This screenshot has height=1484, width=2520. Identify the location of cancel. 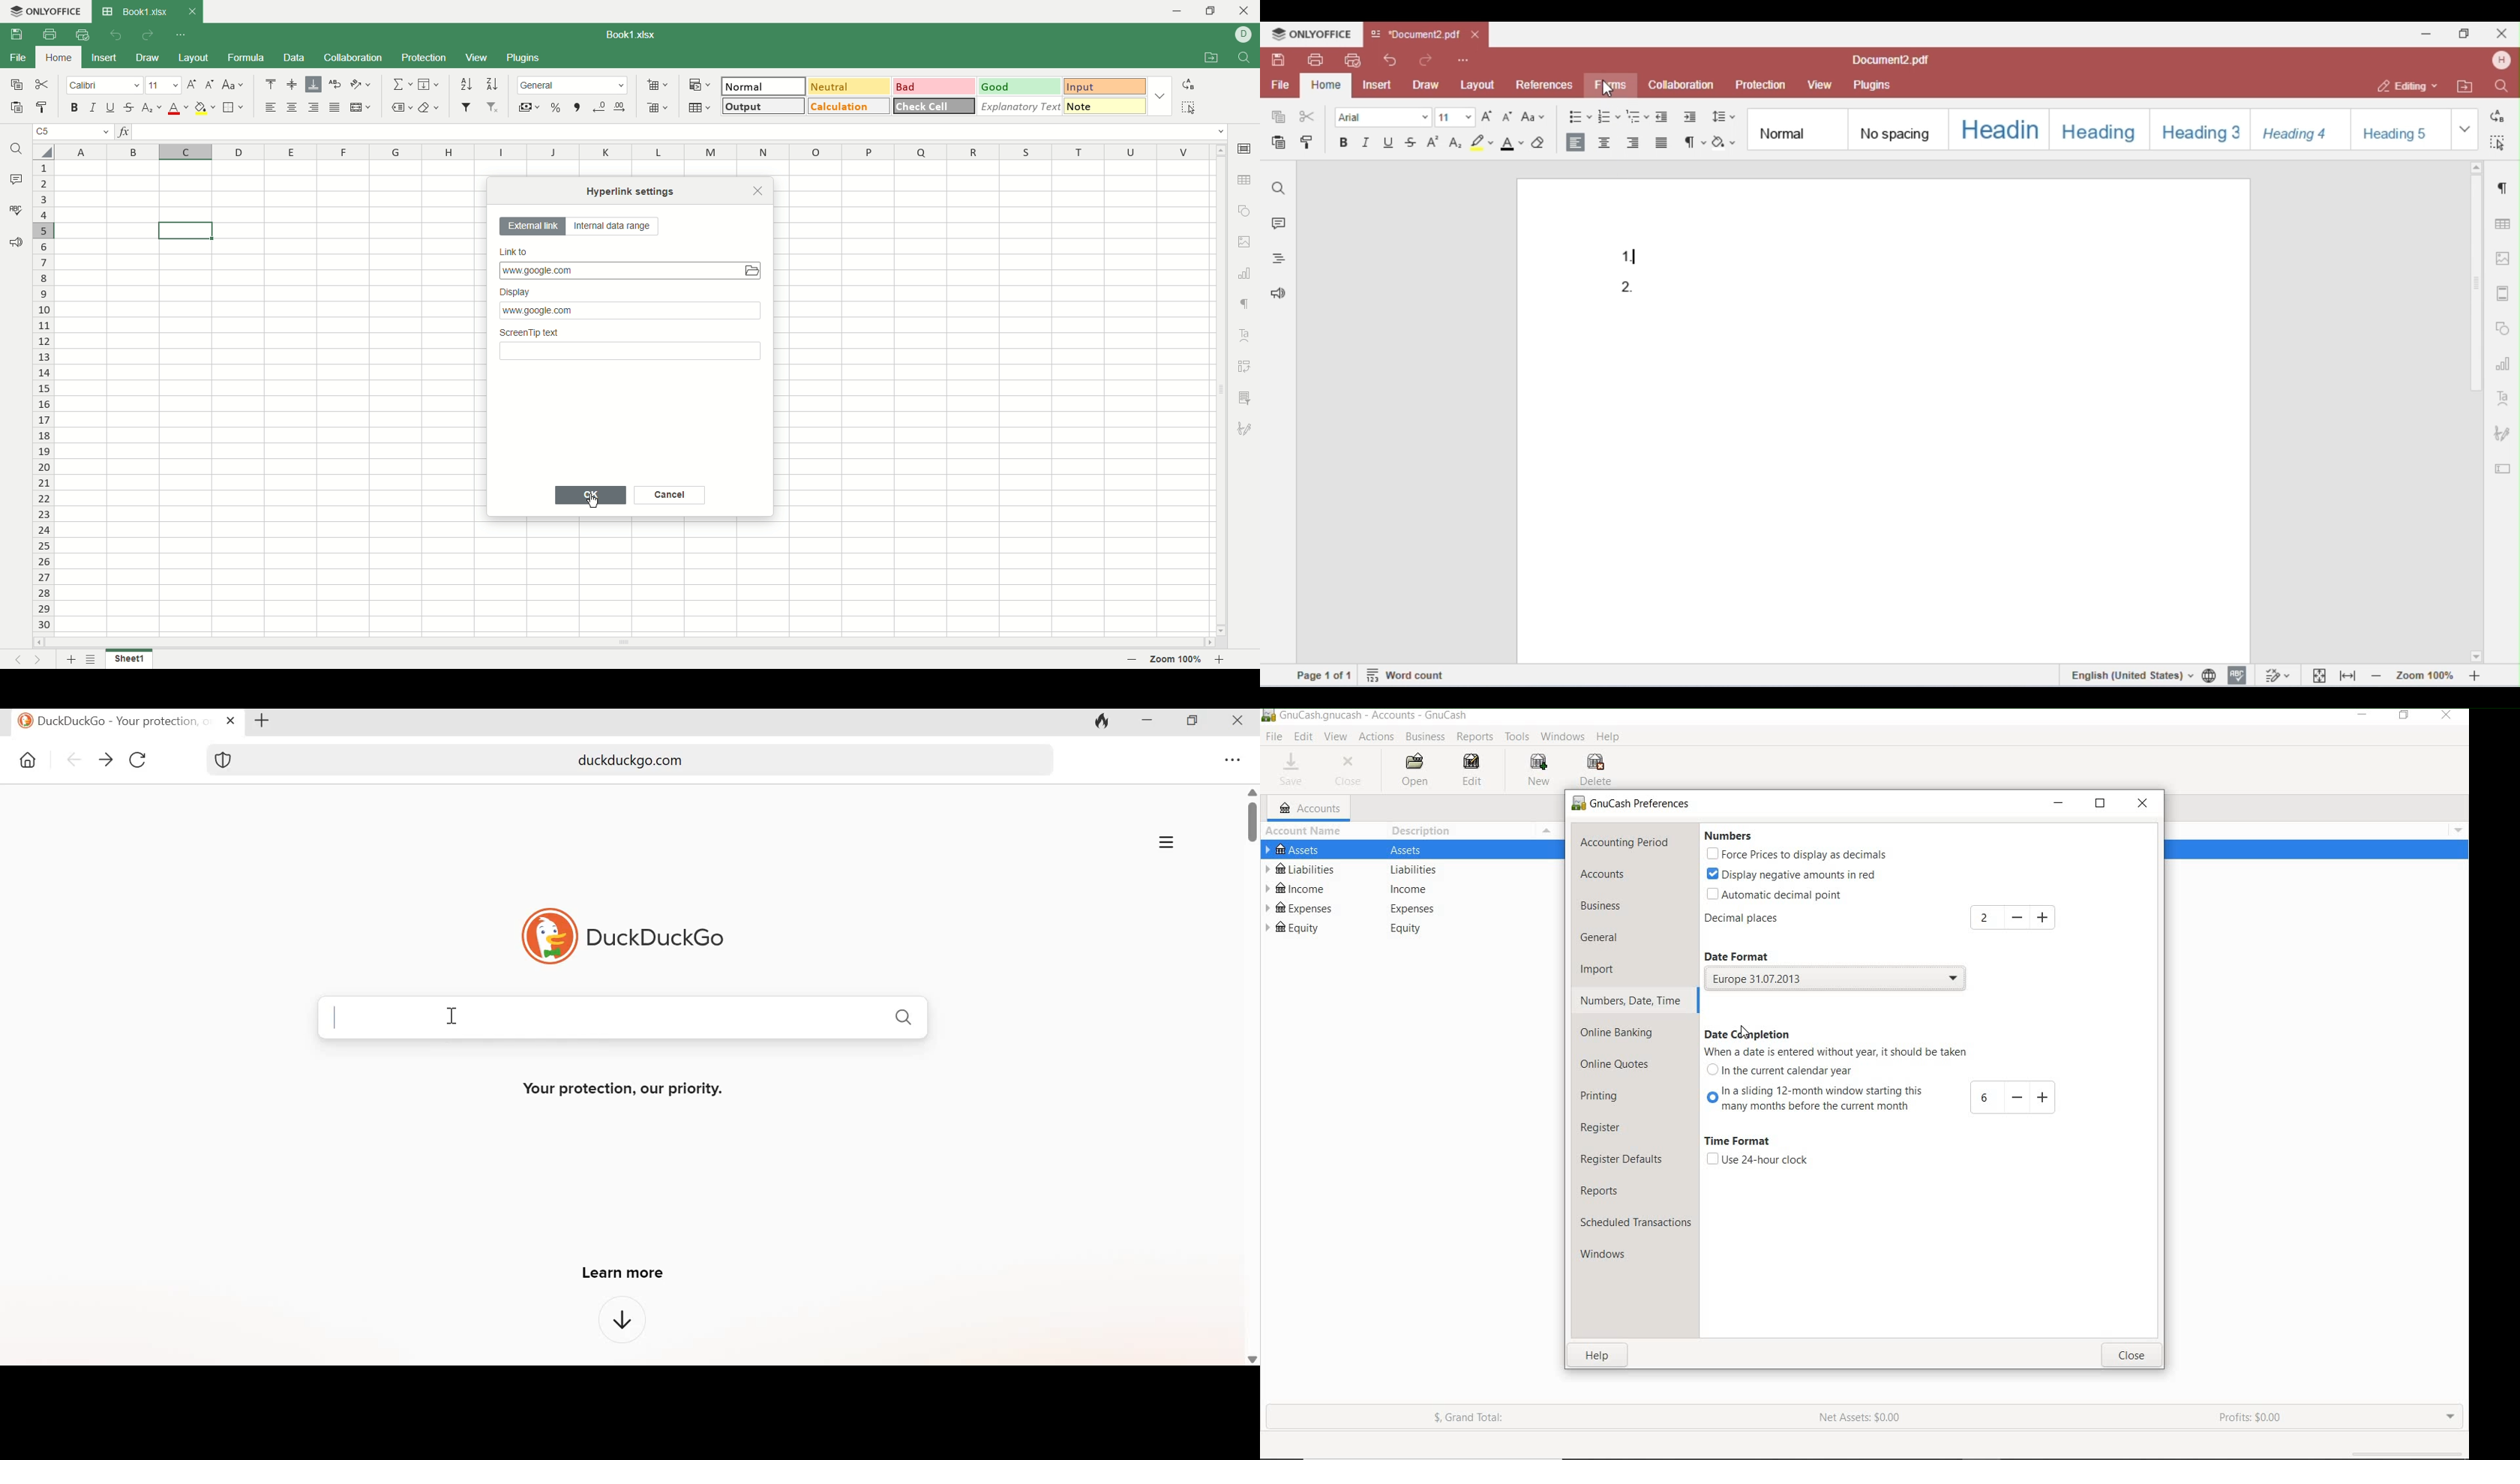
(670, 496).